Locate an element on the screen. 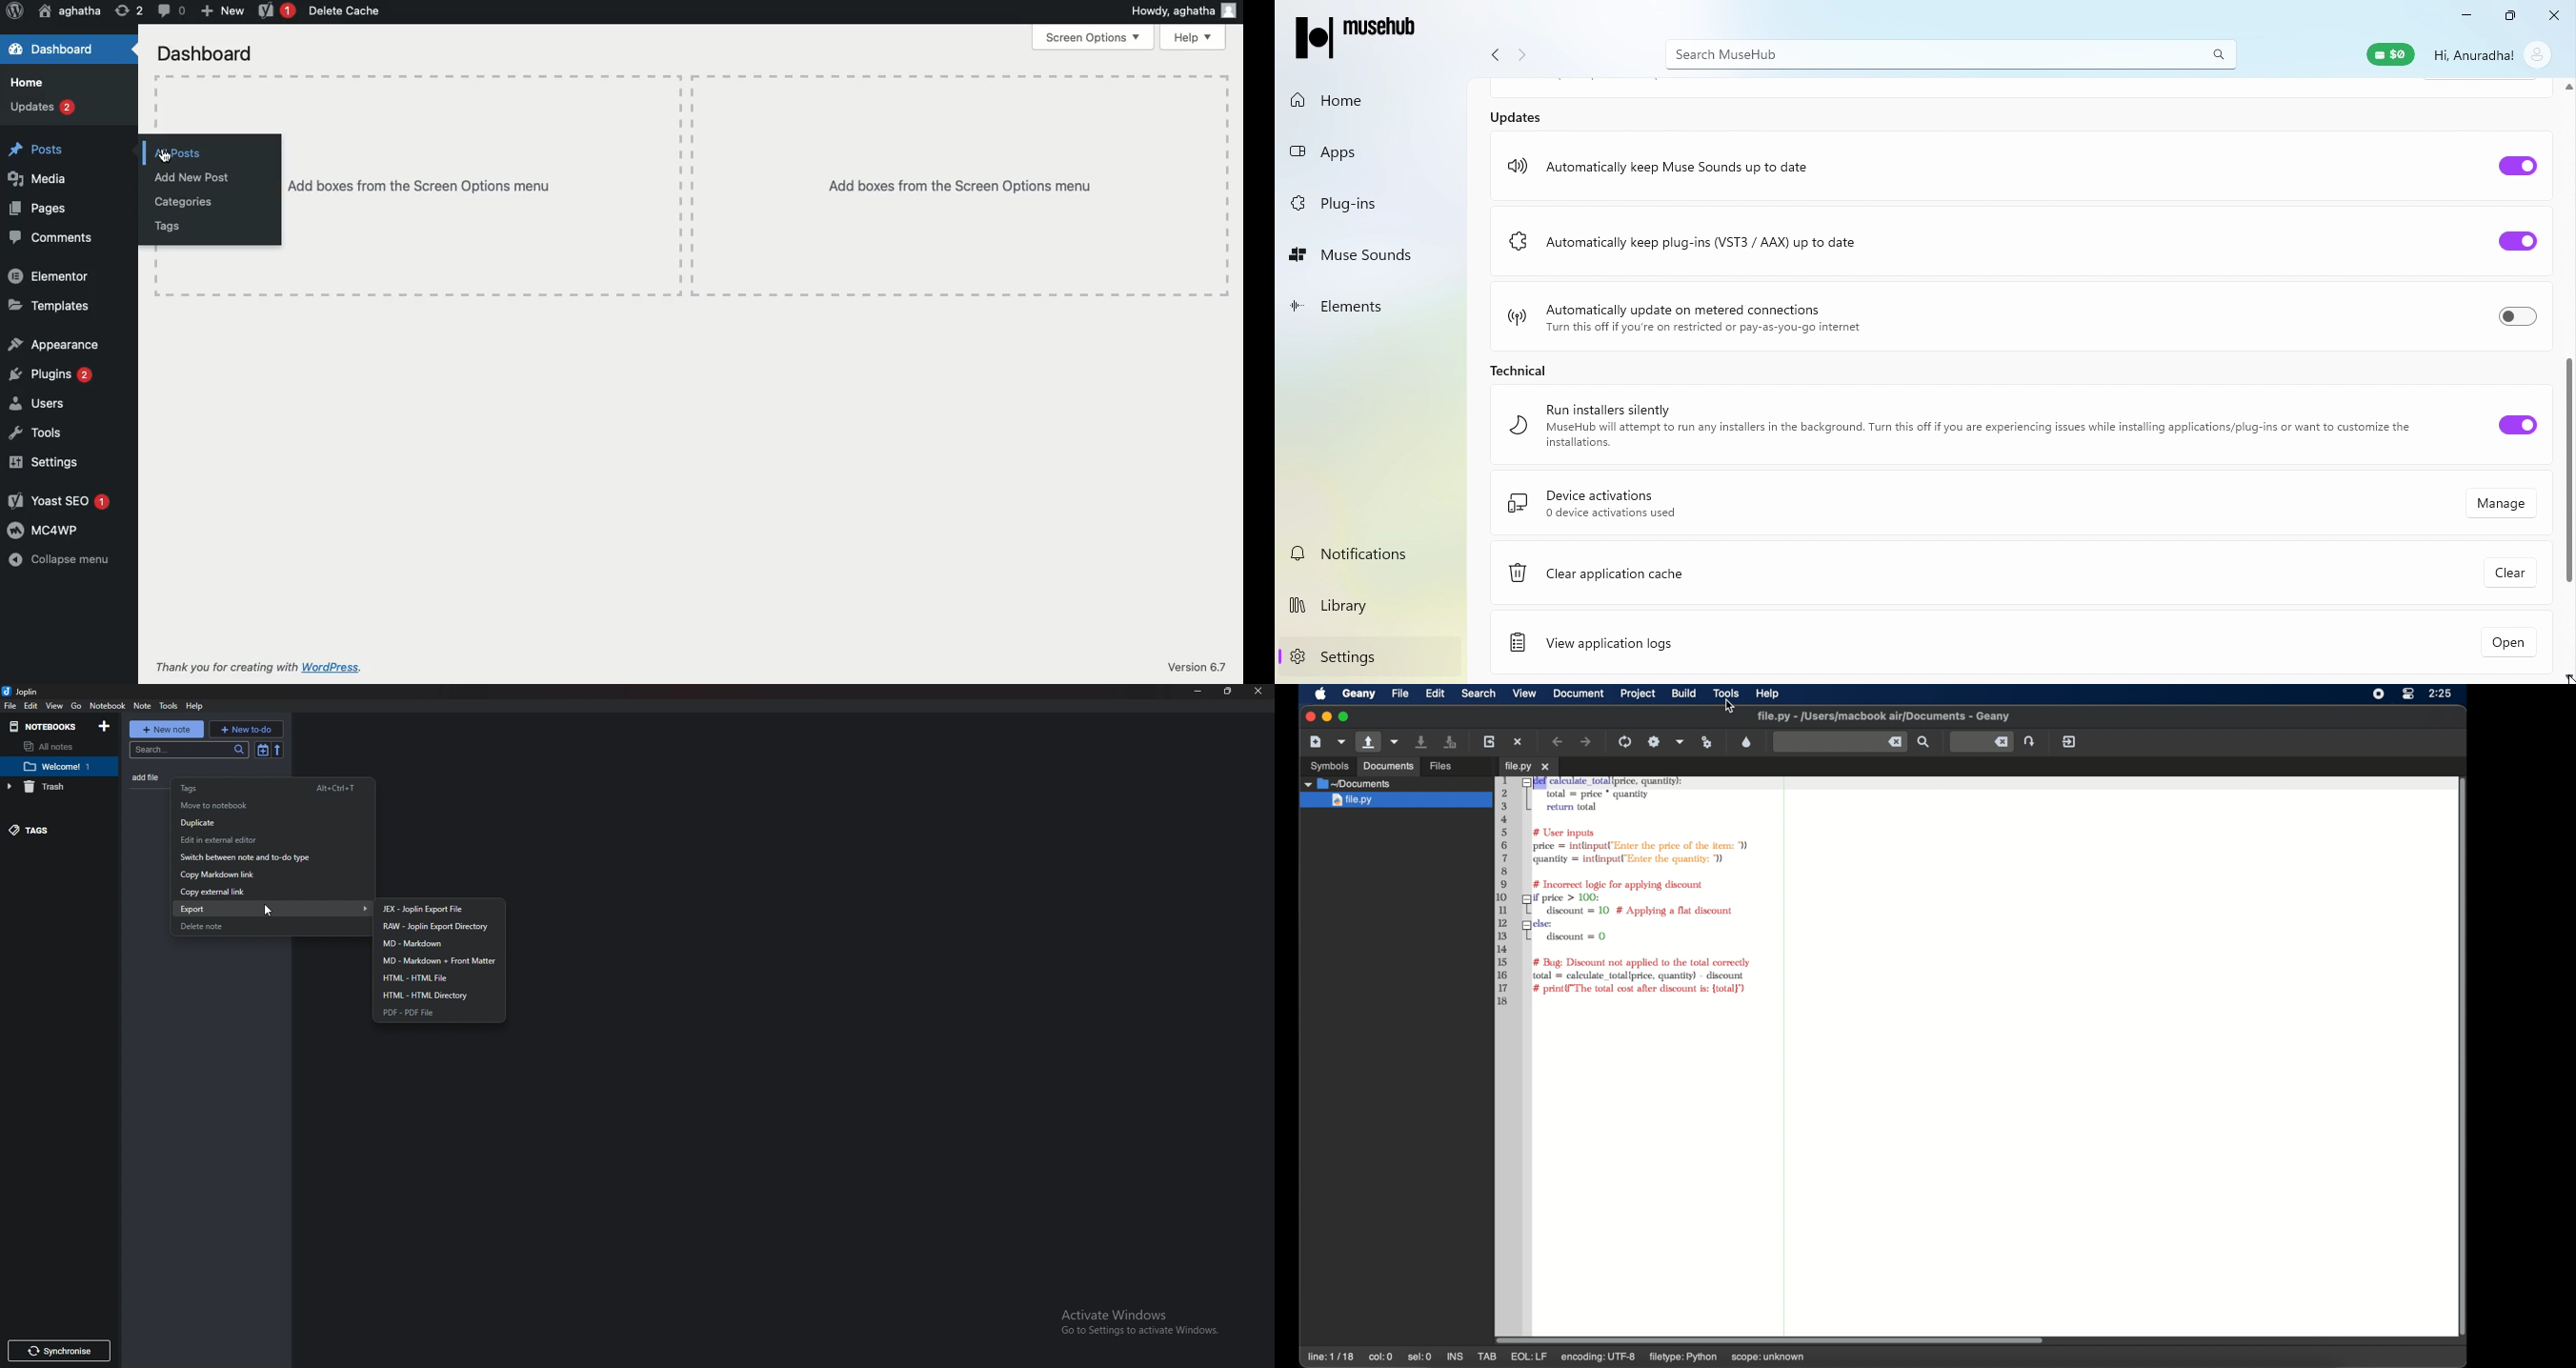  Technical is located at coordinates (1540, 372).